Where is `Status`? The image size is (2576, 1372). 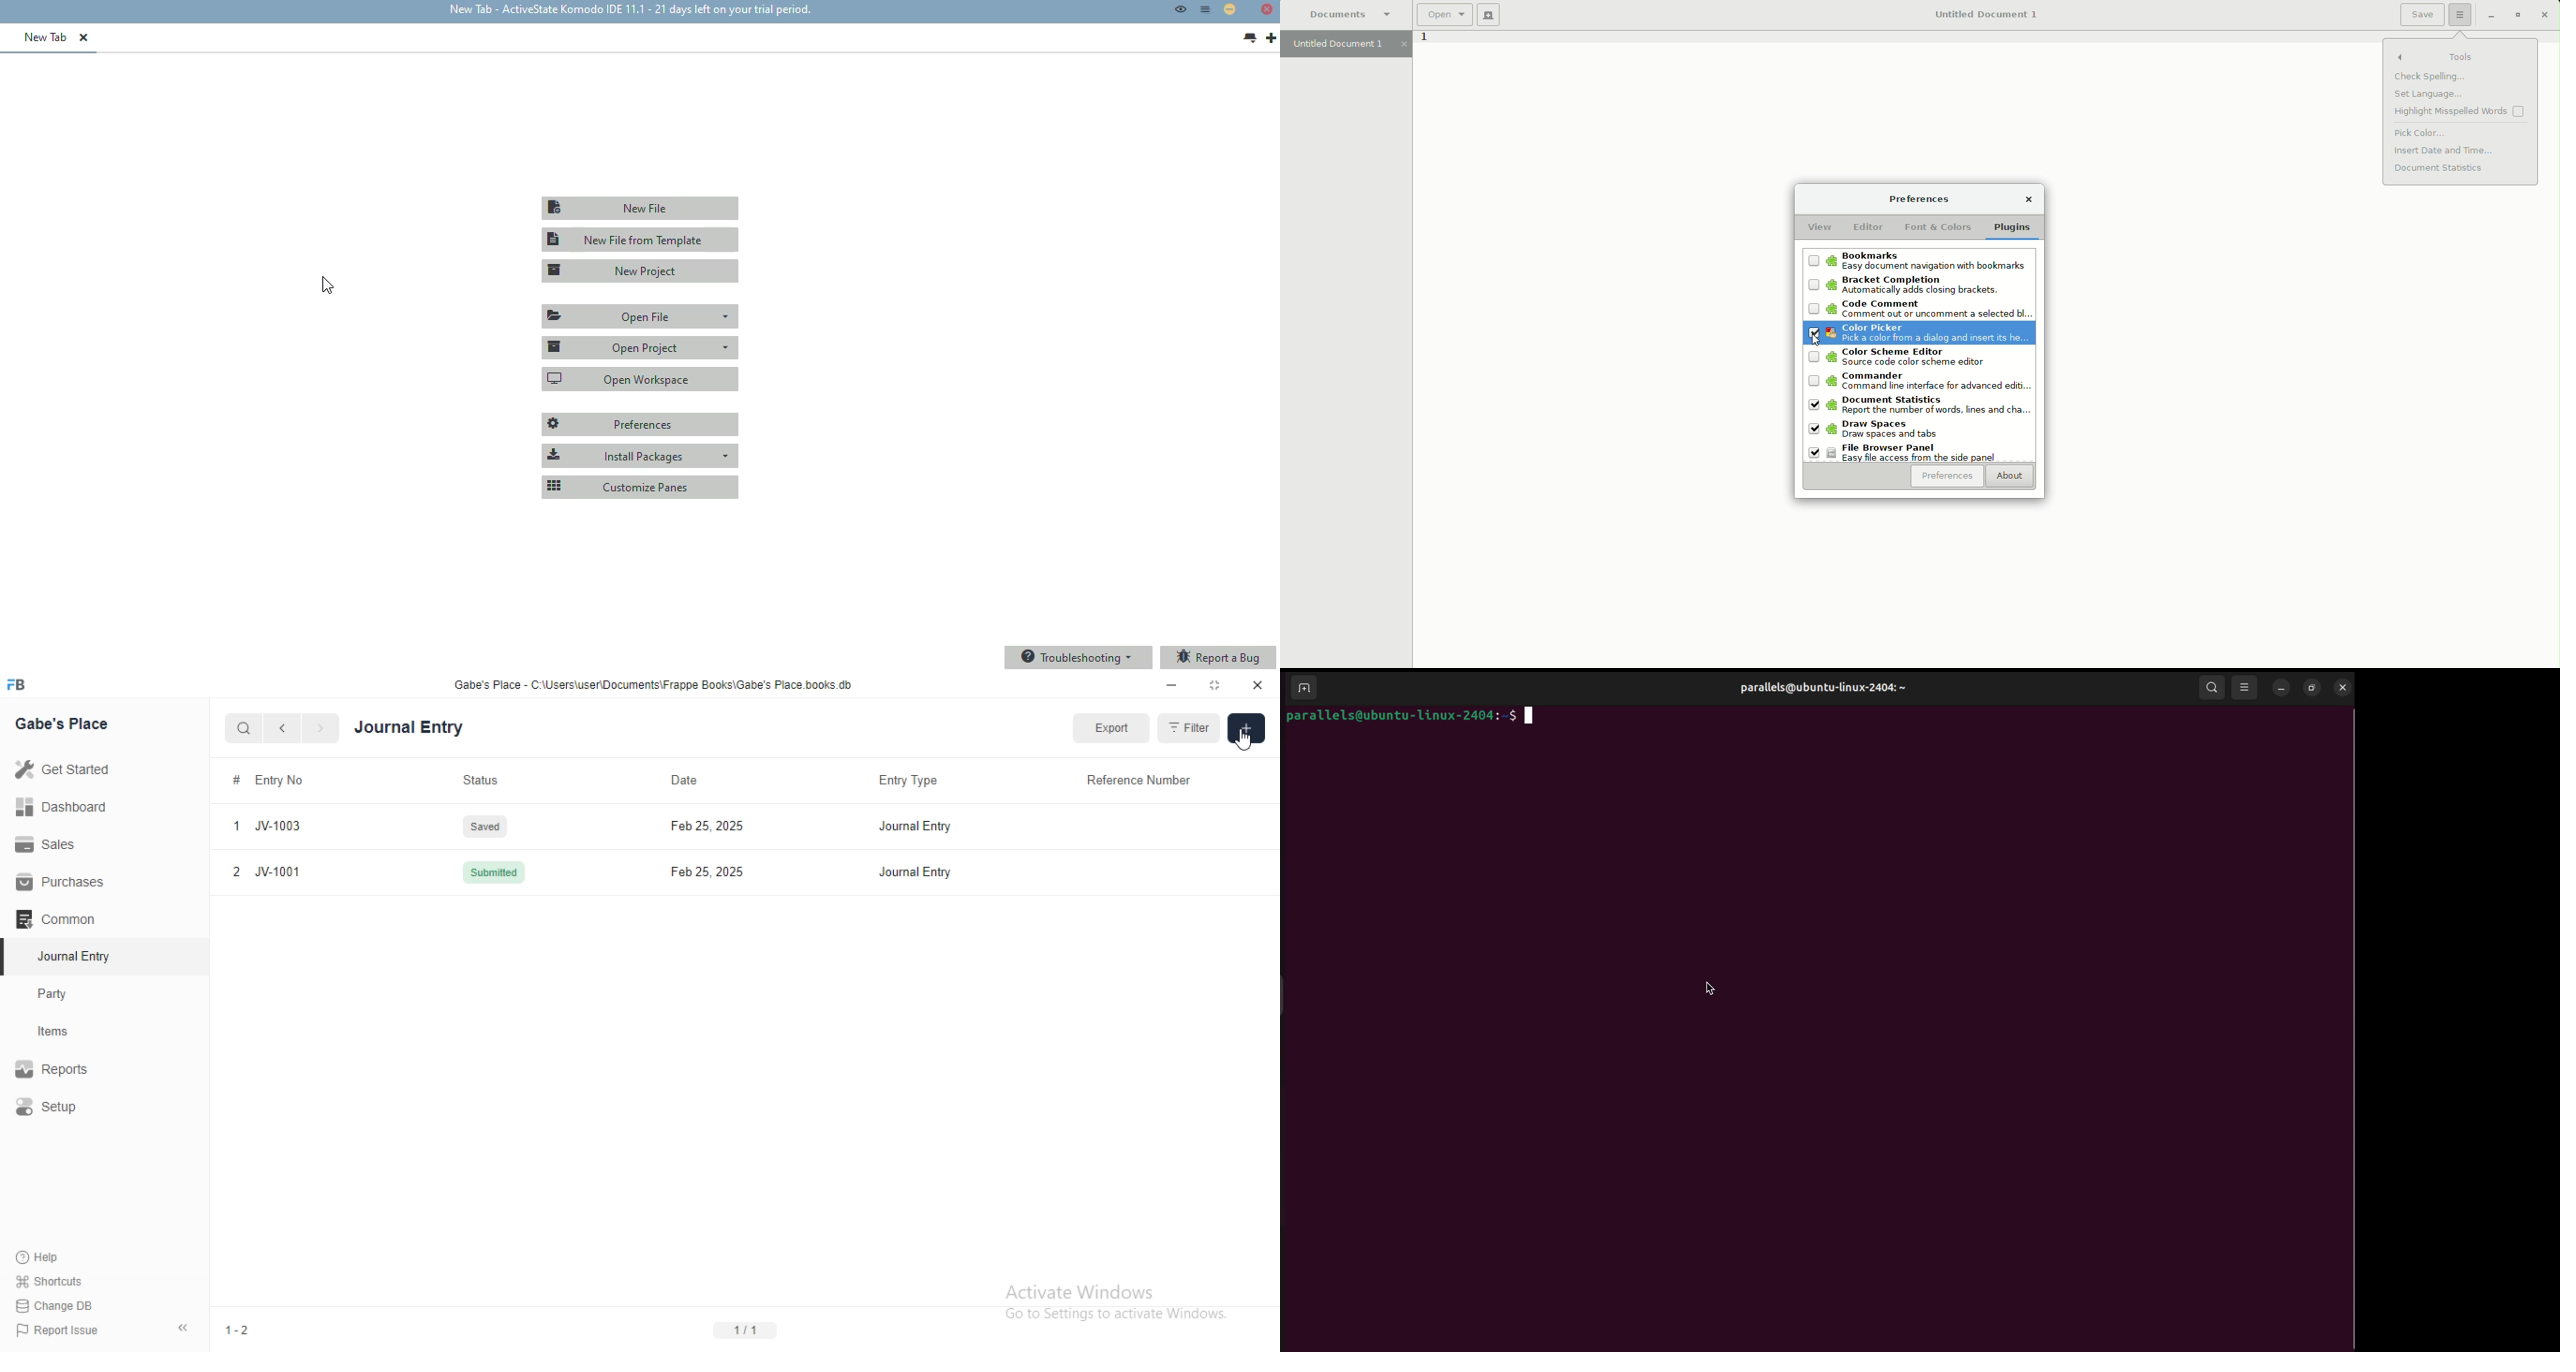
Status is located at coordinates (481, 781).